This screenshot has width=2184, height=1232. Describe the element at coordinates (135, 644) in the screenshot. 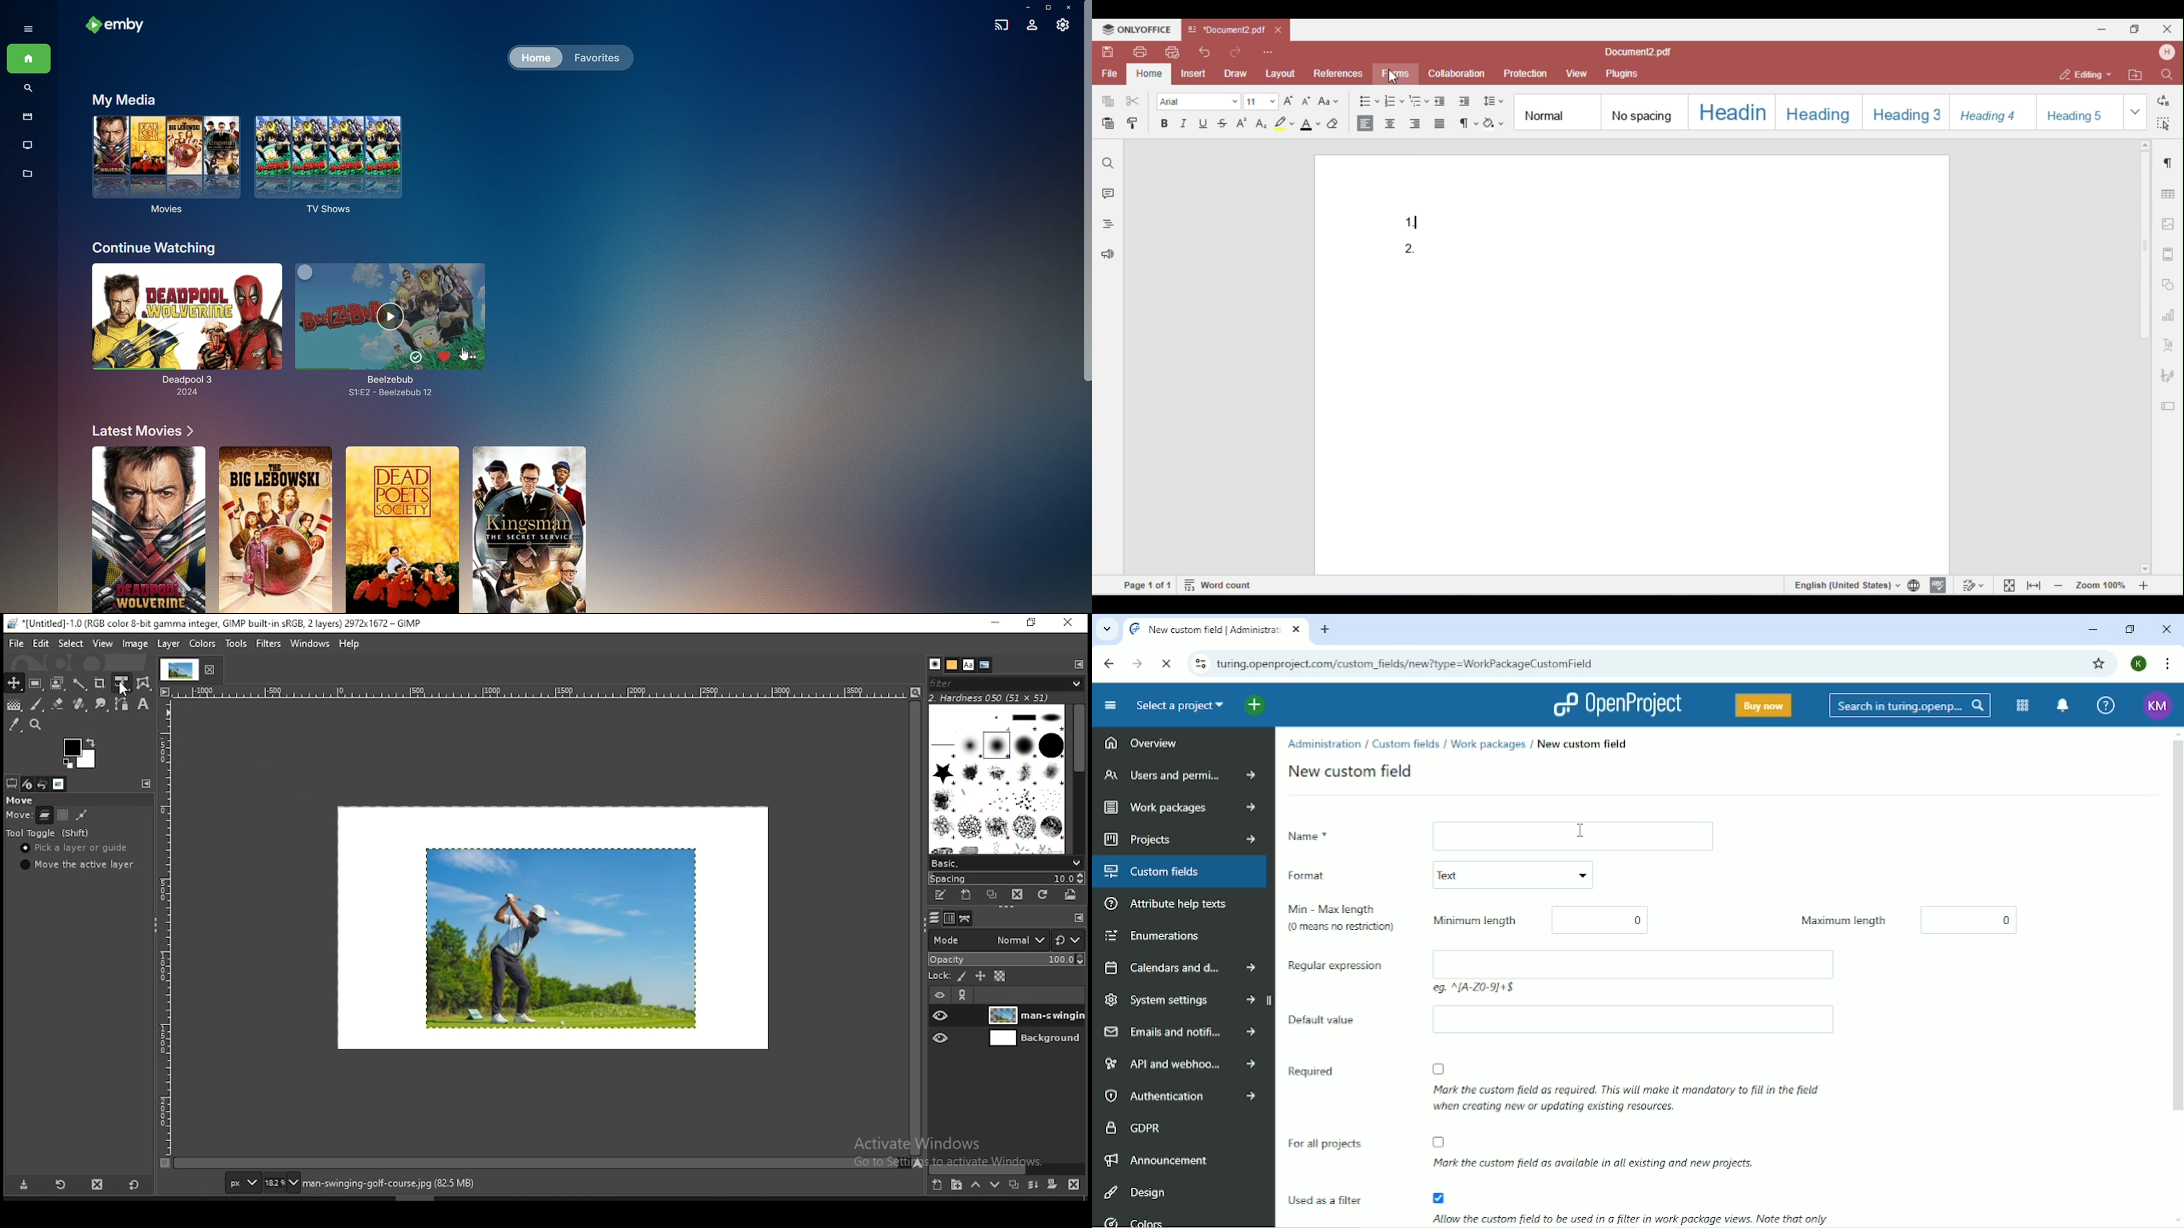

I see `image` at that location.